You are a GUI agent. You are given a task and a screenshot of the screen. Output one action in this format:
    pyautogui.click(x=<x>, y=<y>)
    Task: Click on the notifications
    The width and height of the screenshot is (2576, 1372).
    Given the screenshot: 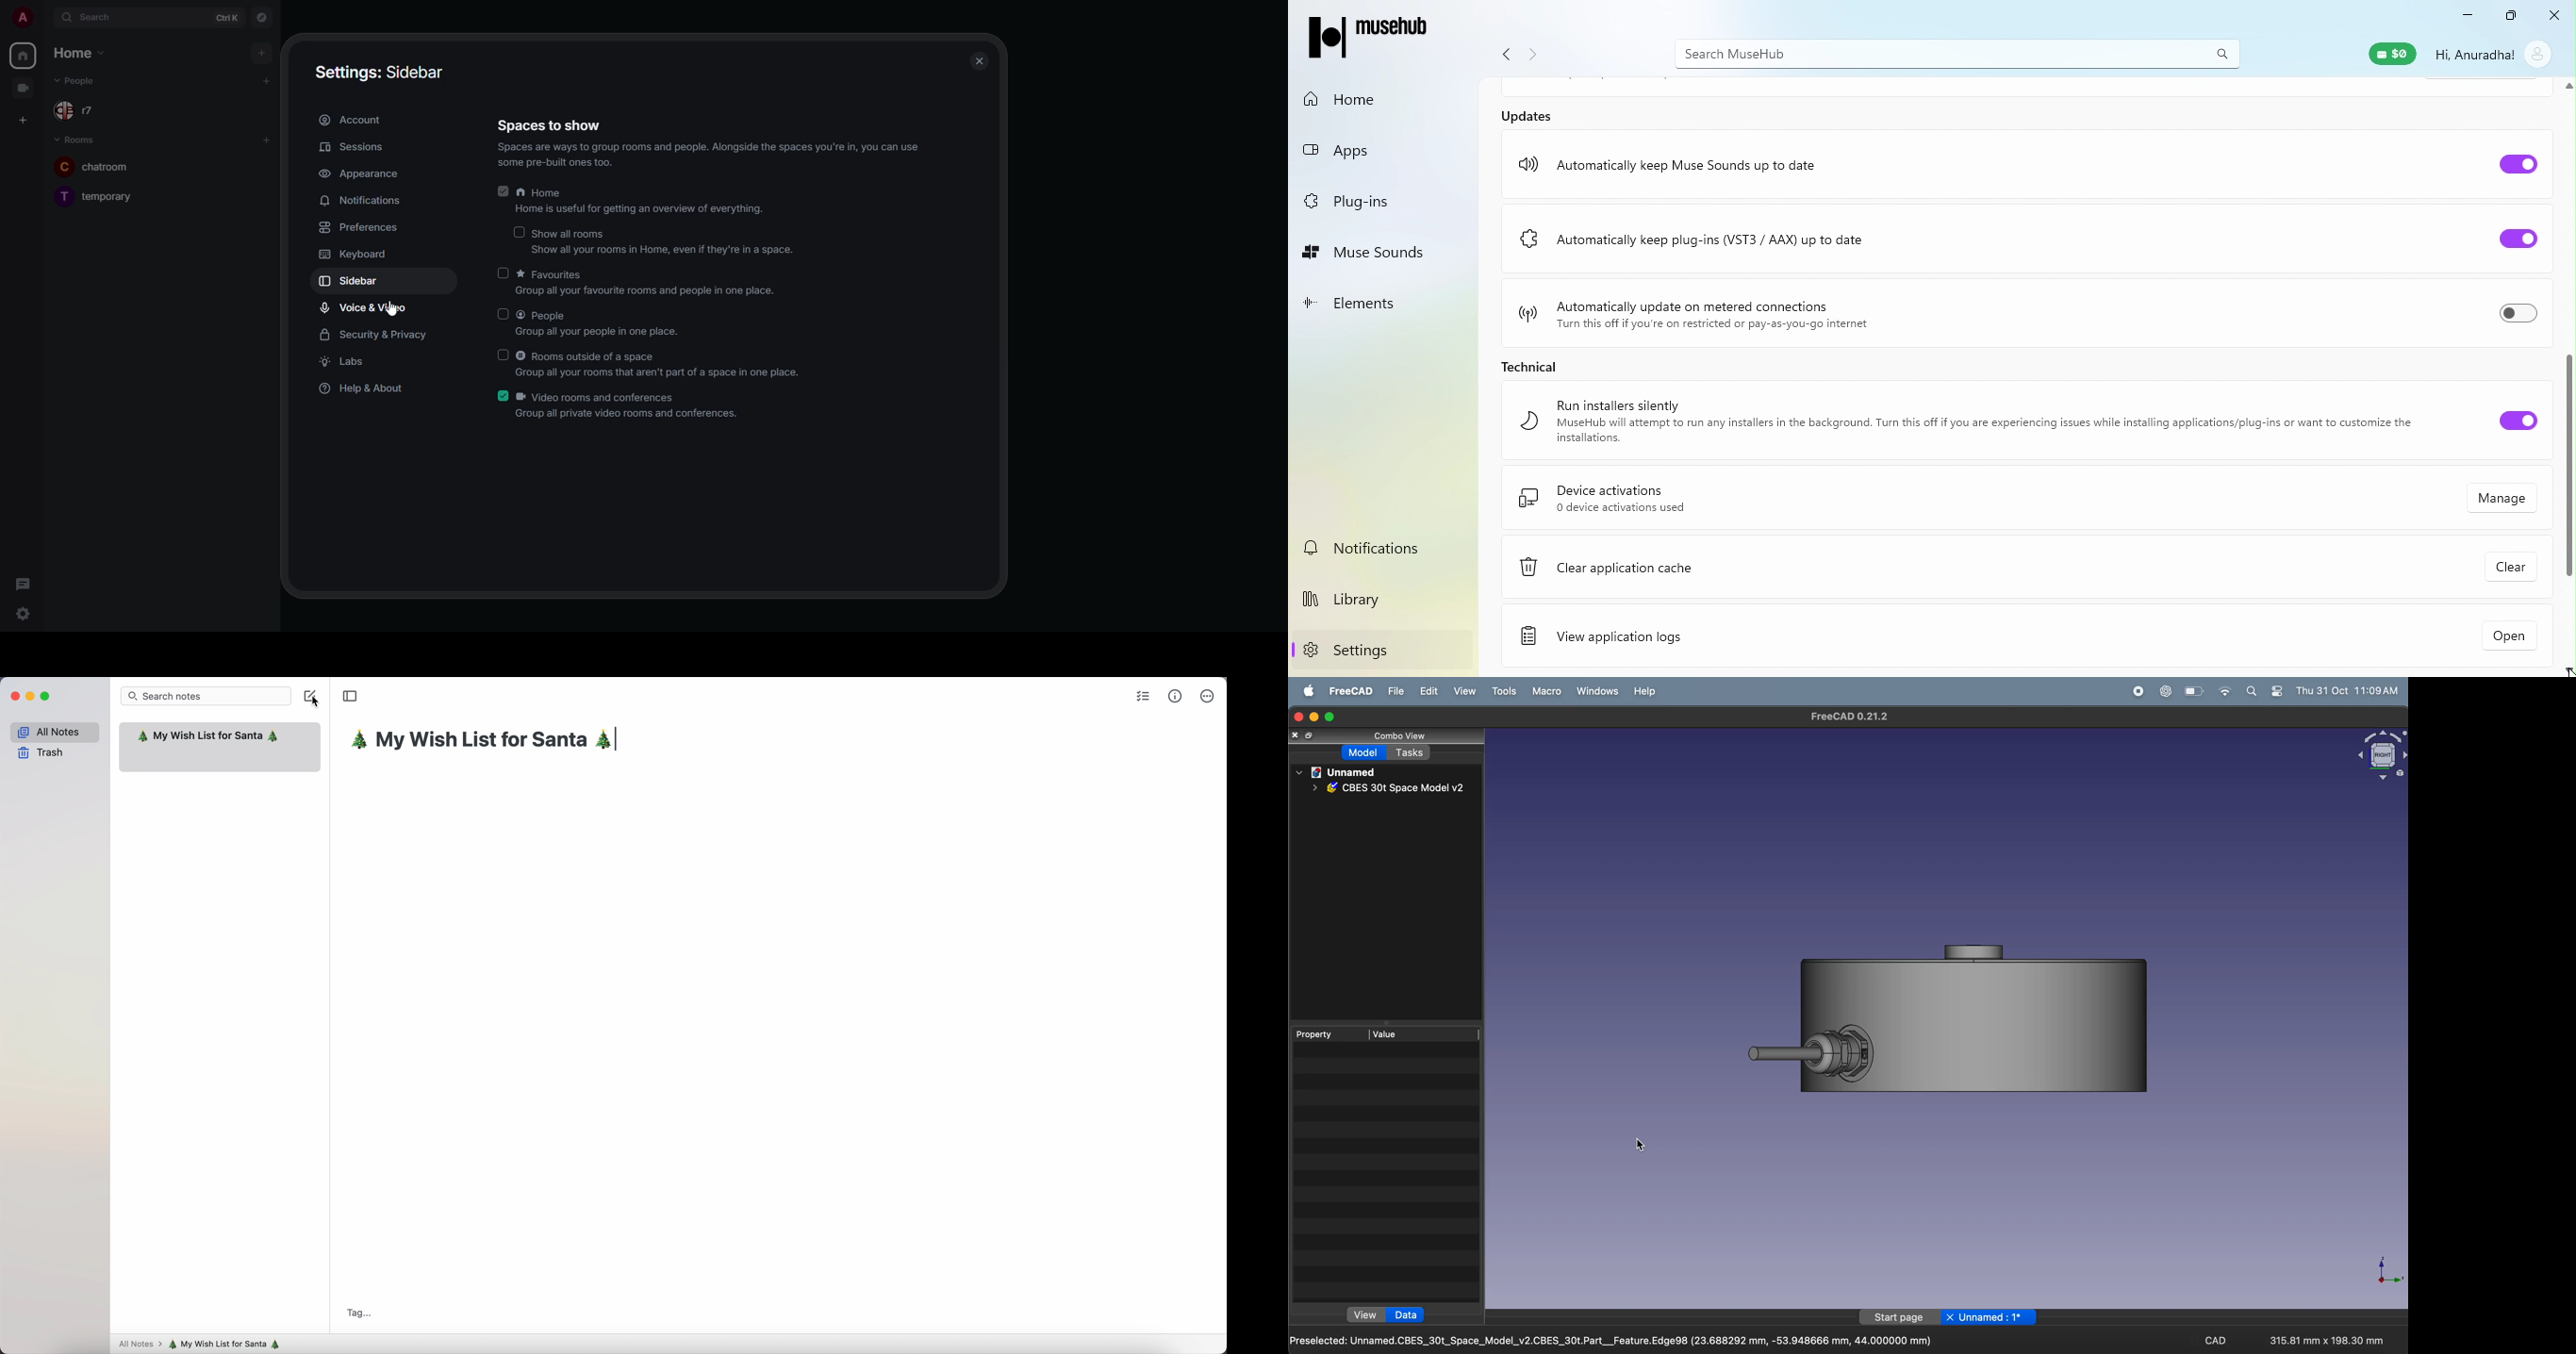 What is the action you would take?
    pyautogui.click(x=363, y=201)
    